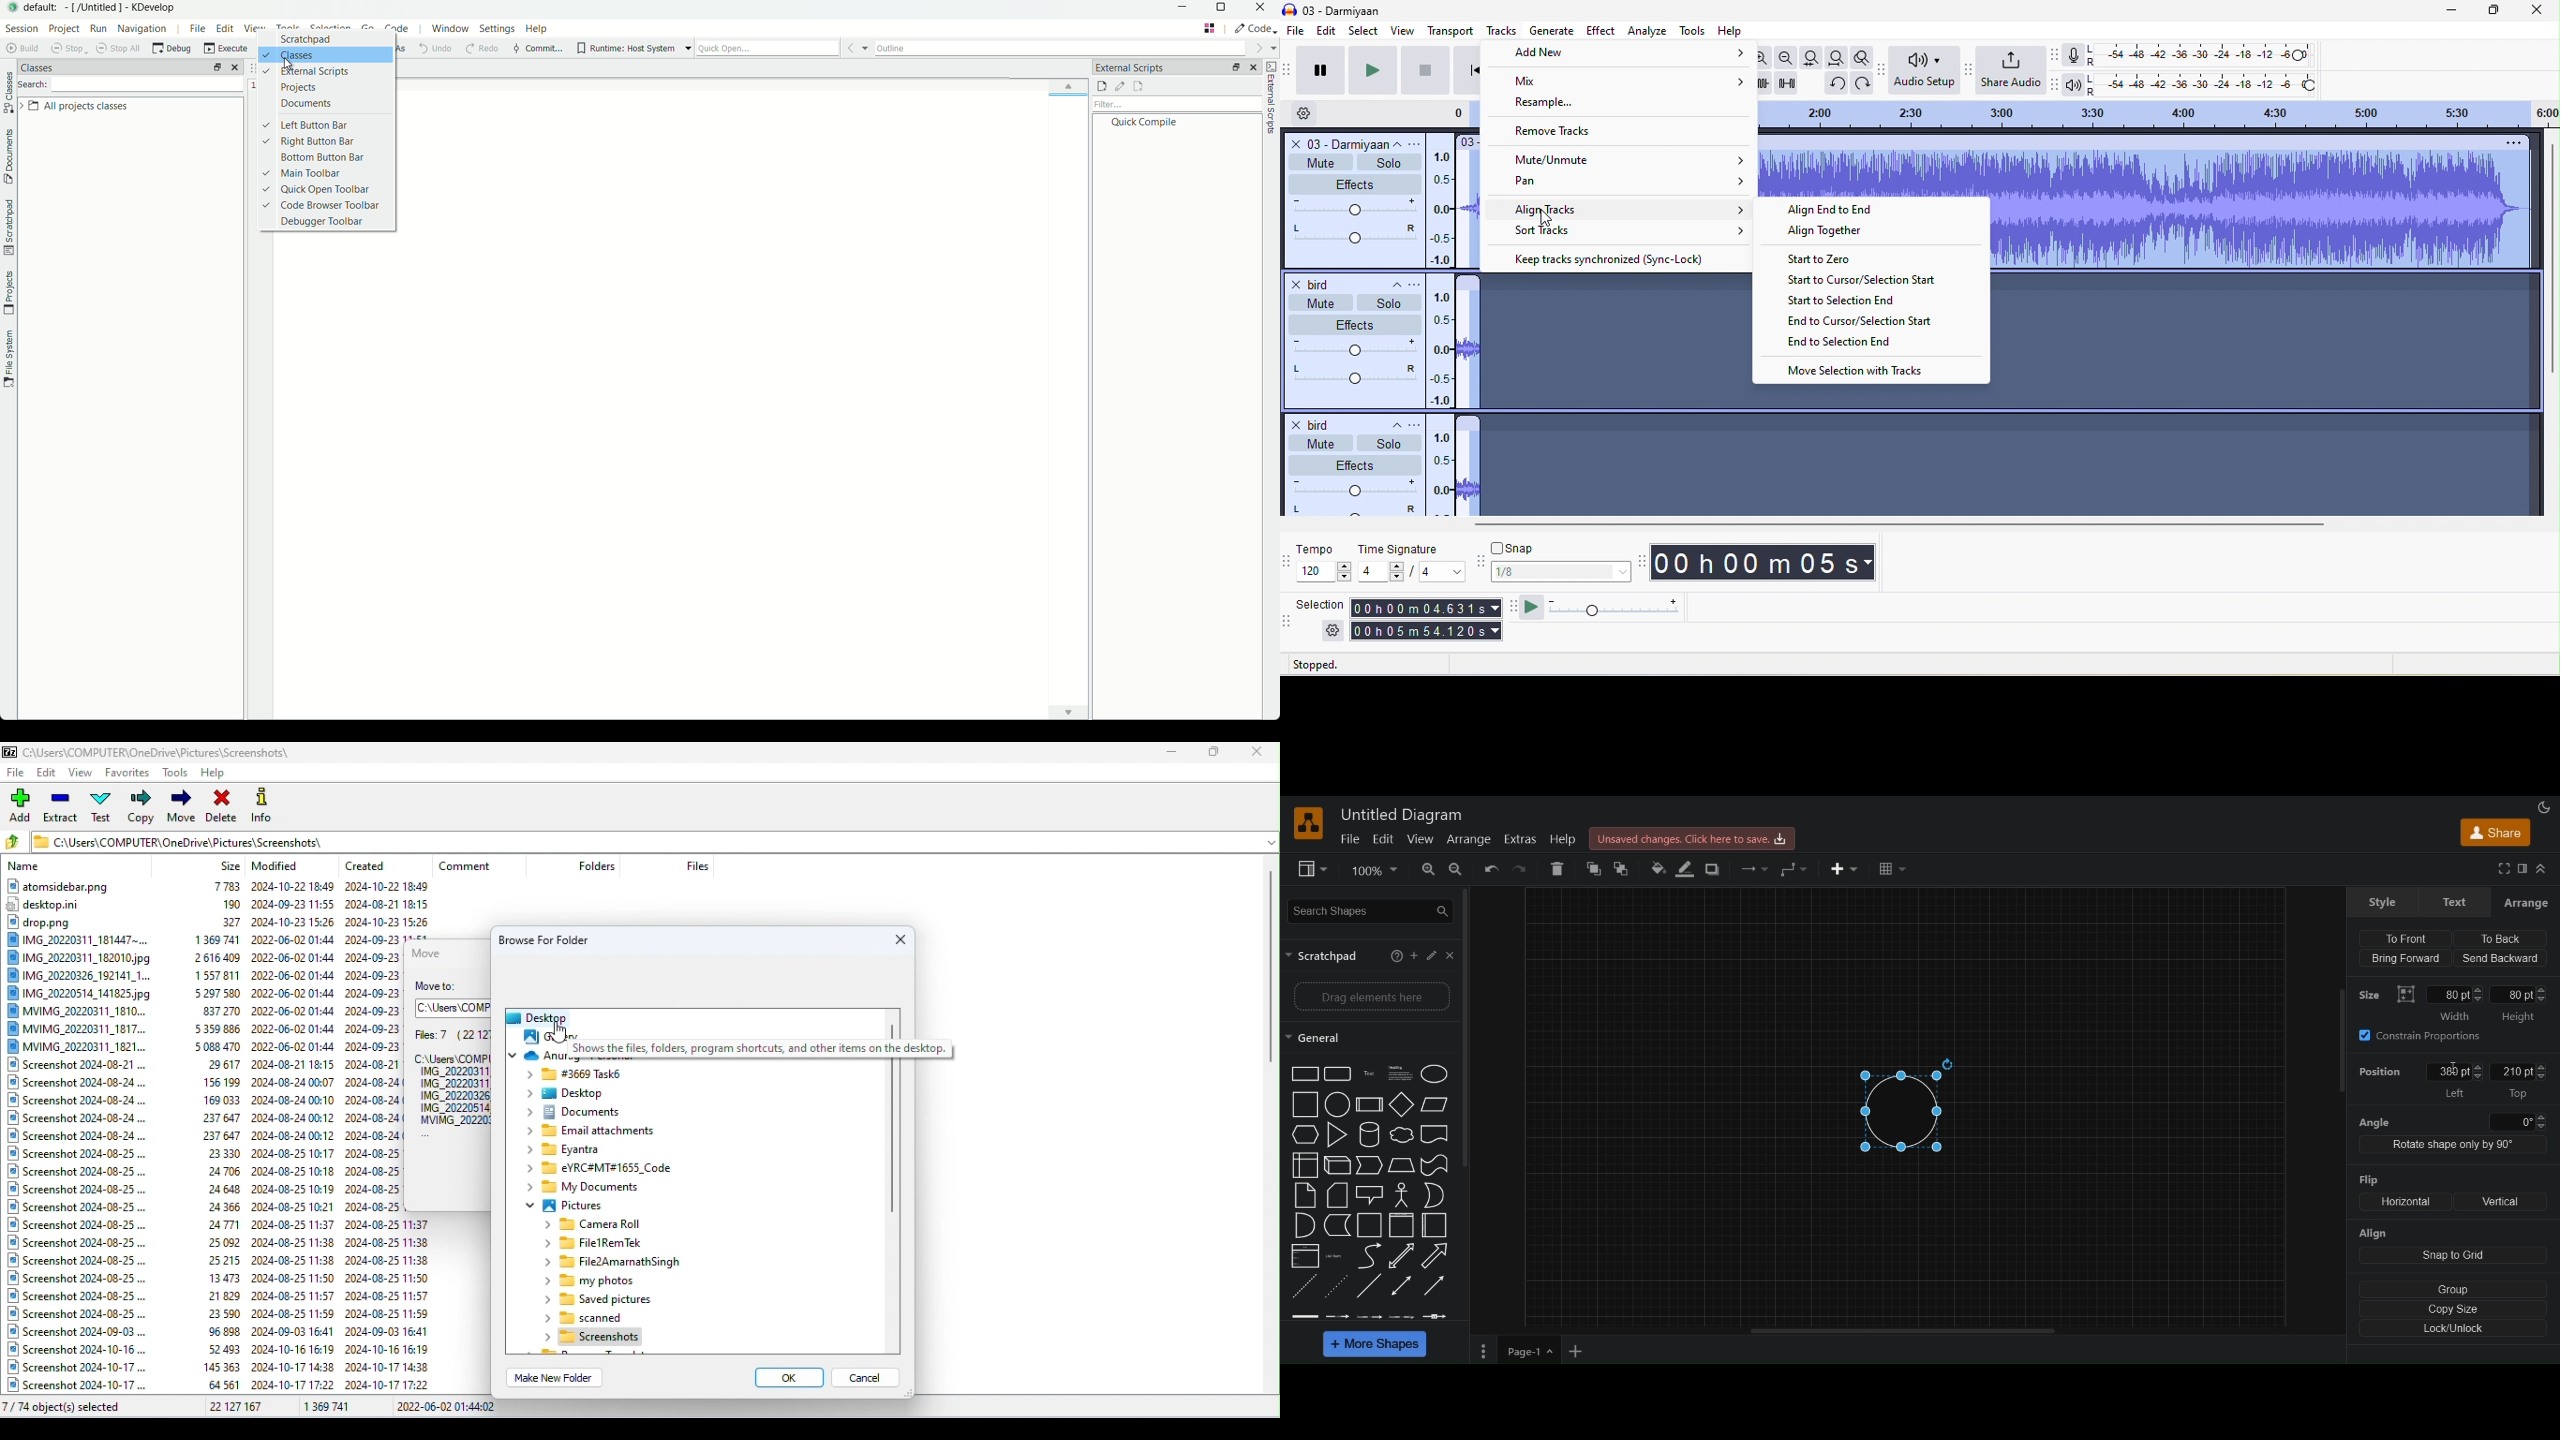 This screenshot has width=2576, height=1456. What do you see at coordinates (2206, 85) in the screenshot?
I see `playback level` at bounding box center [2206, 85].